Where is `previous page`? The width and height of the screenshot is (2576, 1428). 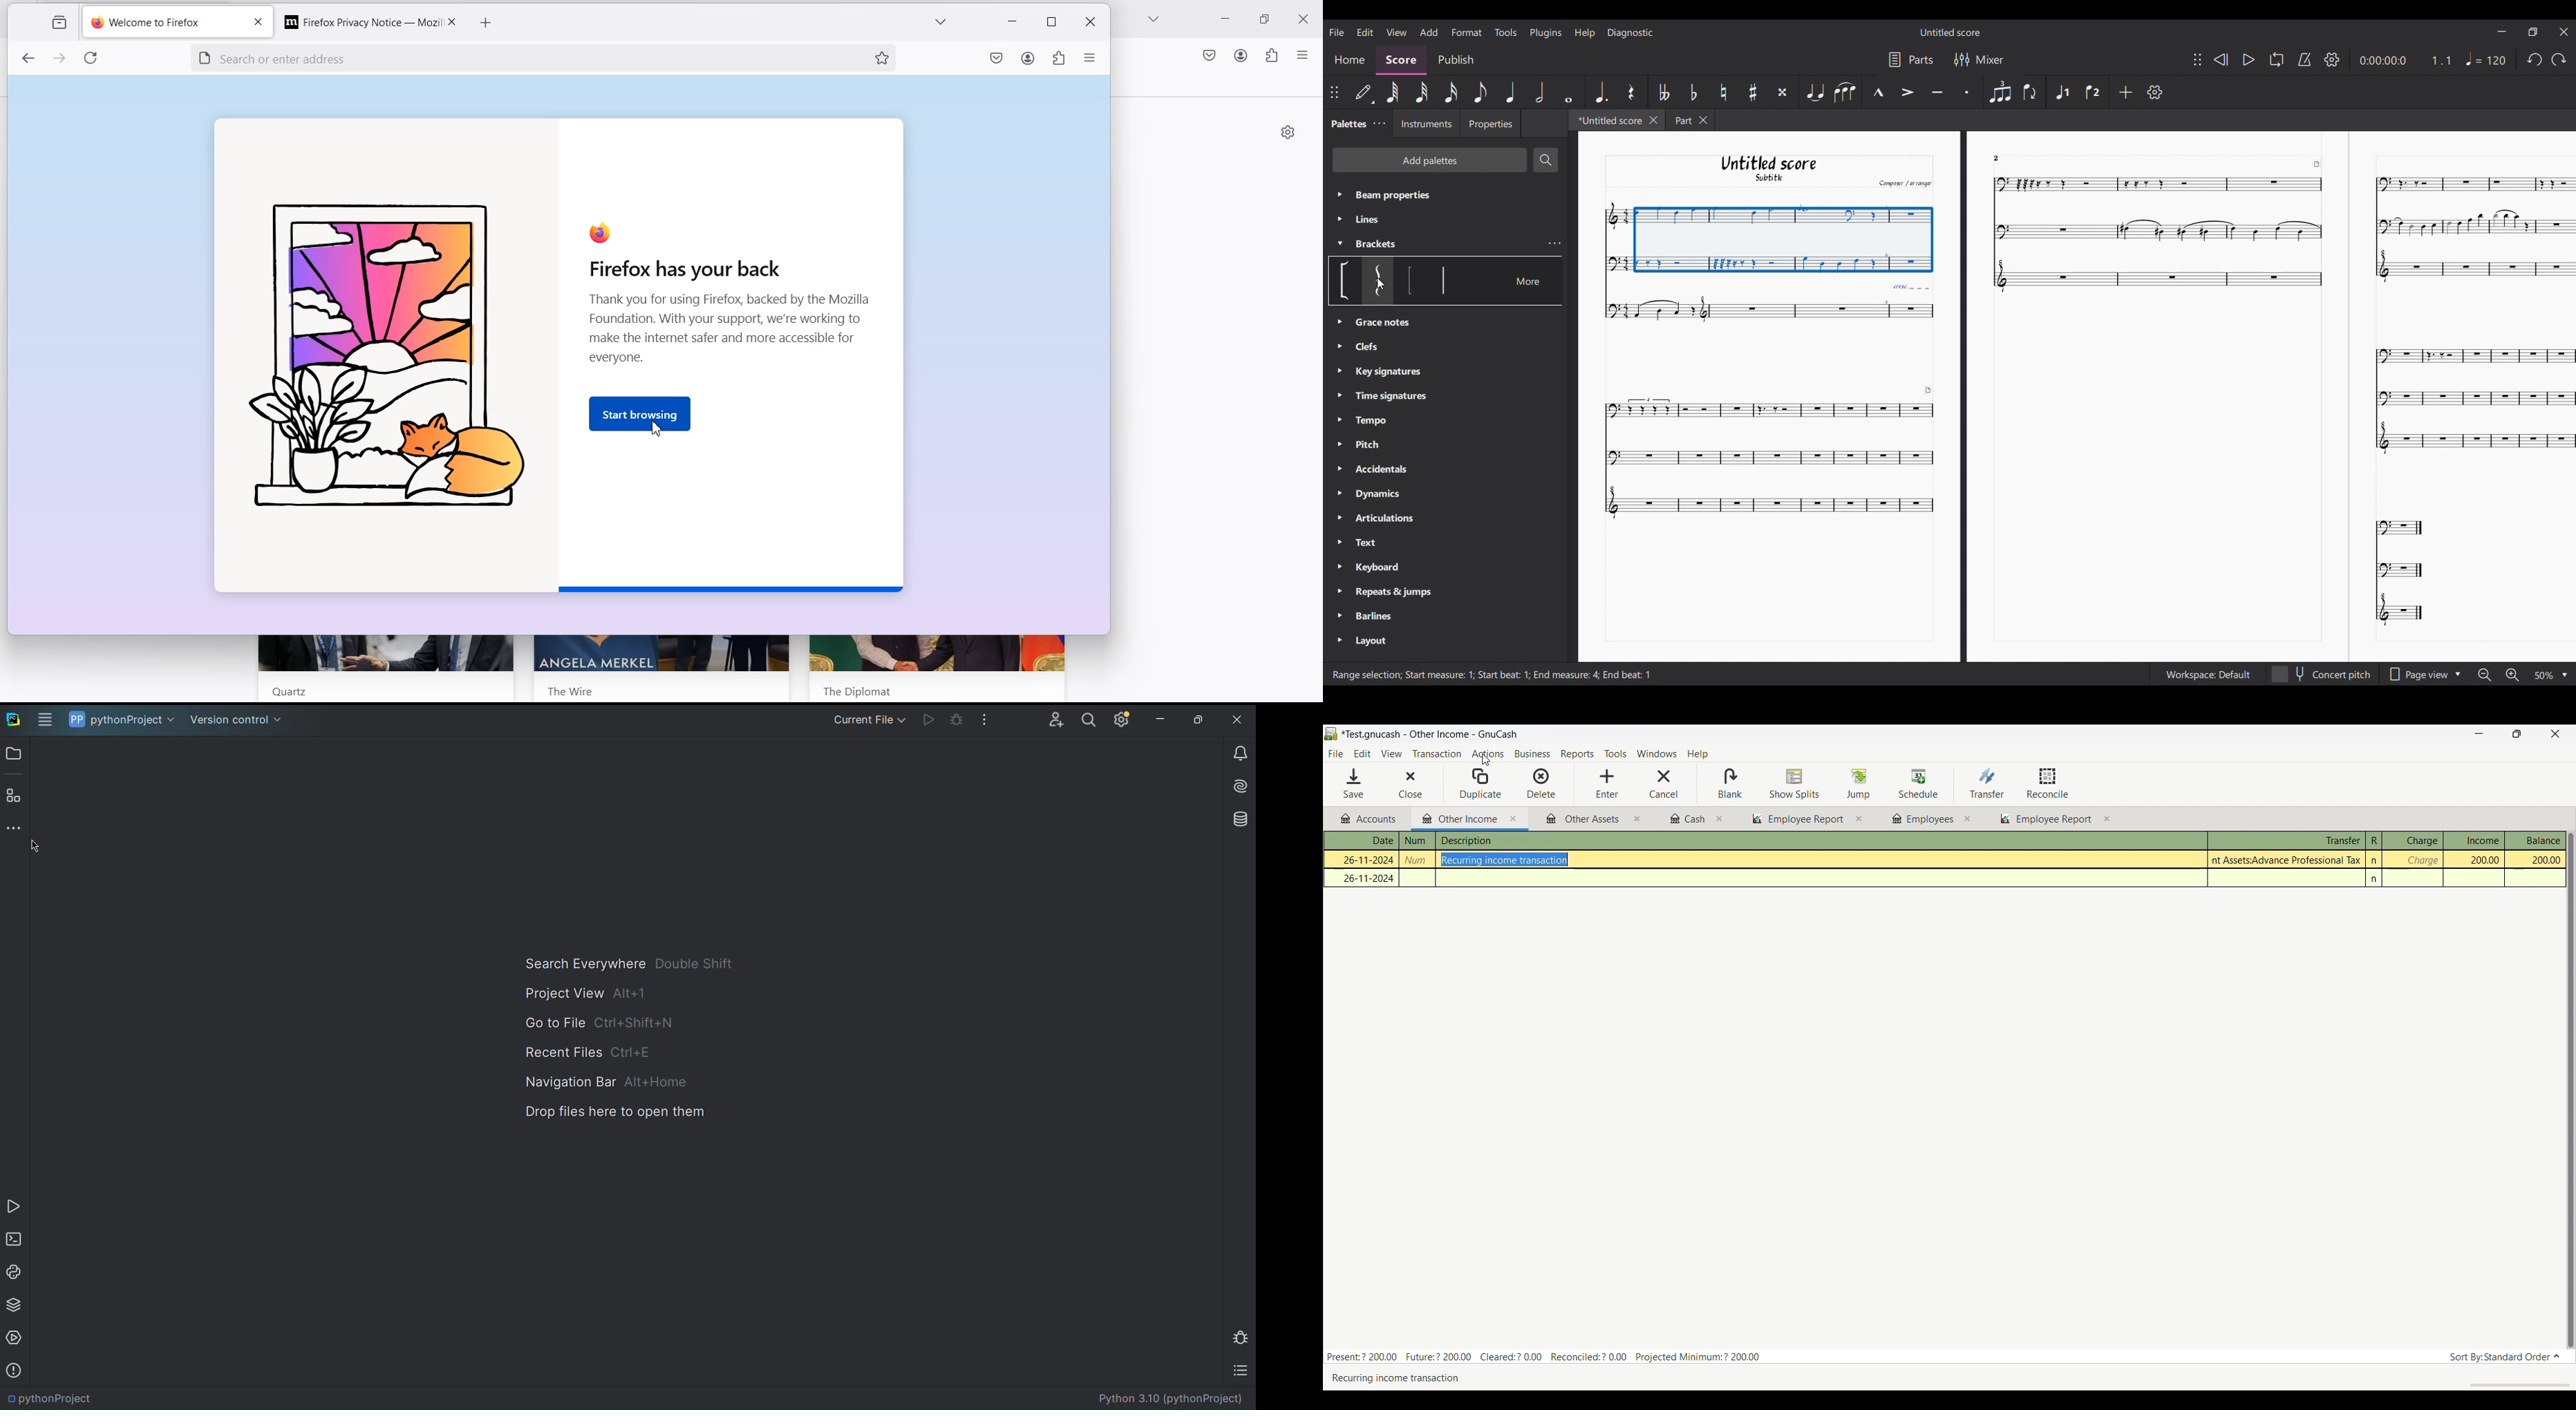
previous page is located at coordinates (28, 59).